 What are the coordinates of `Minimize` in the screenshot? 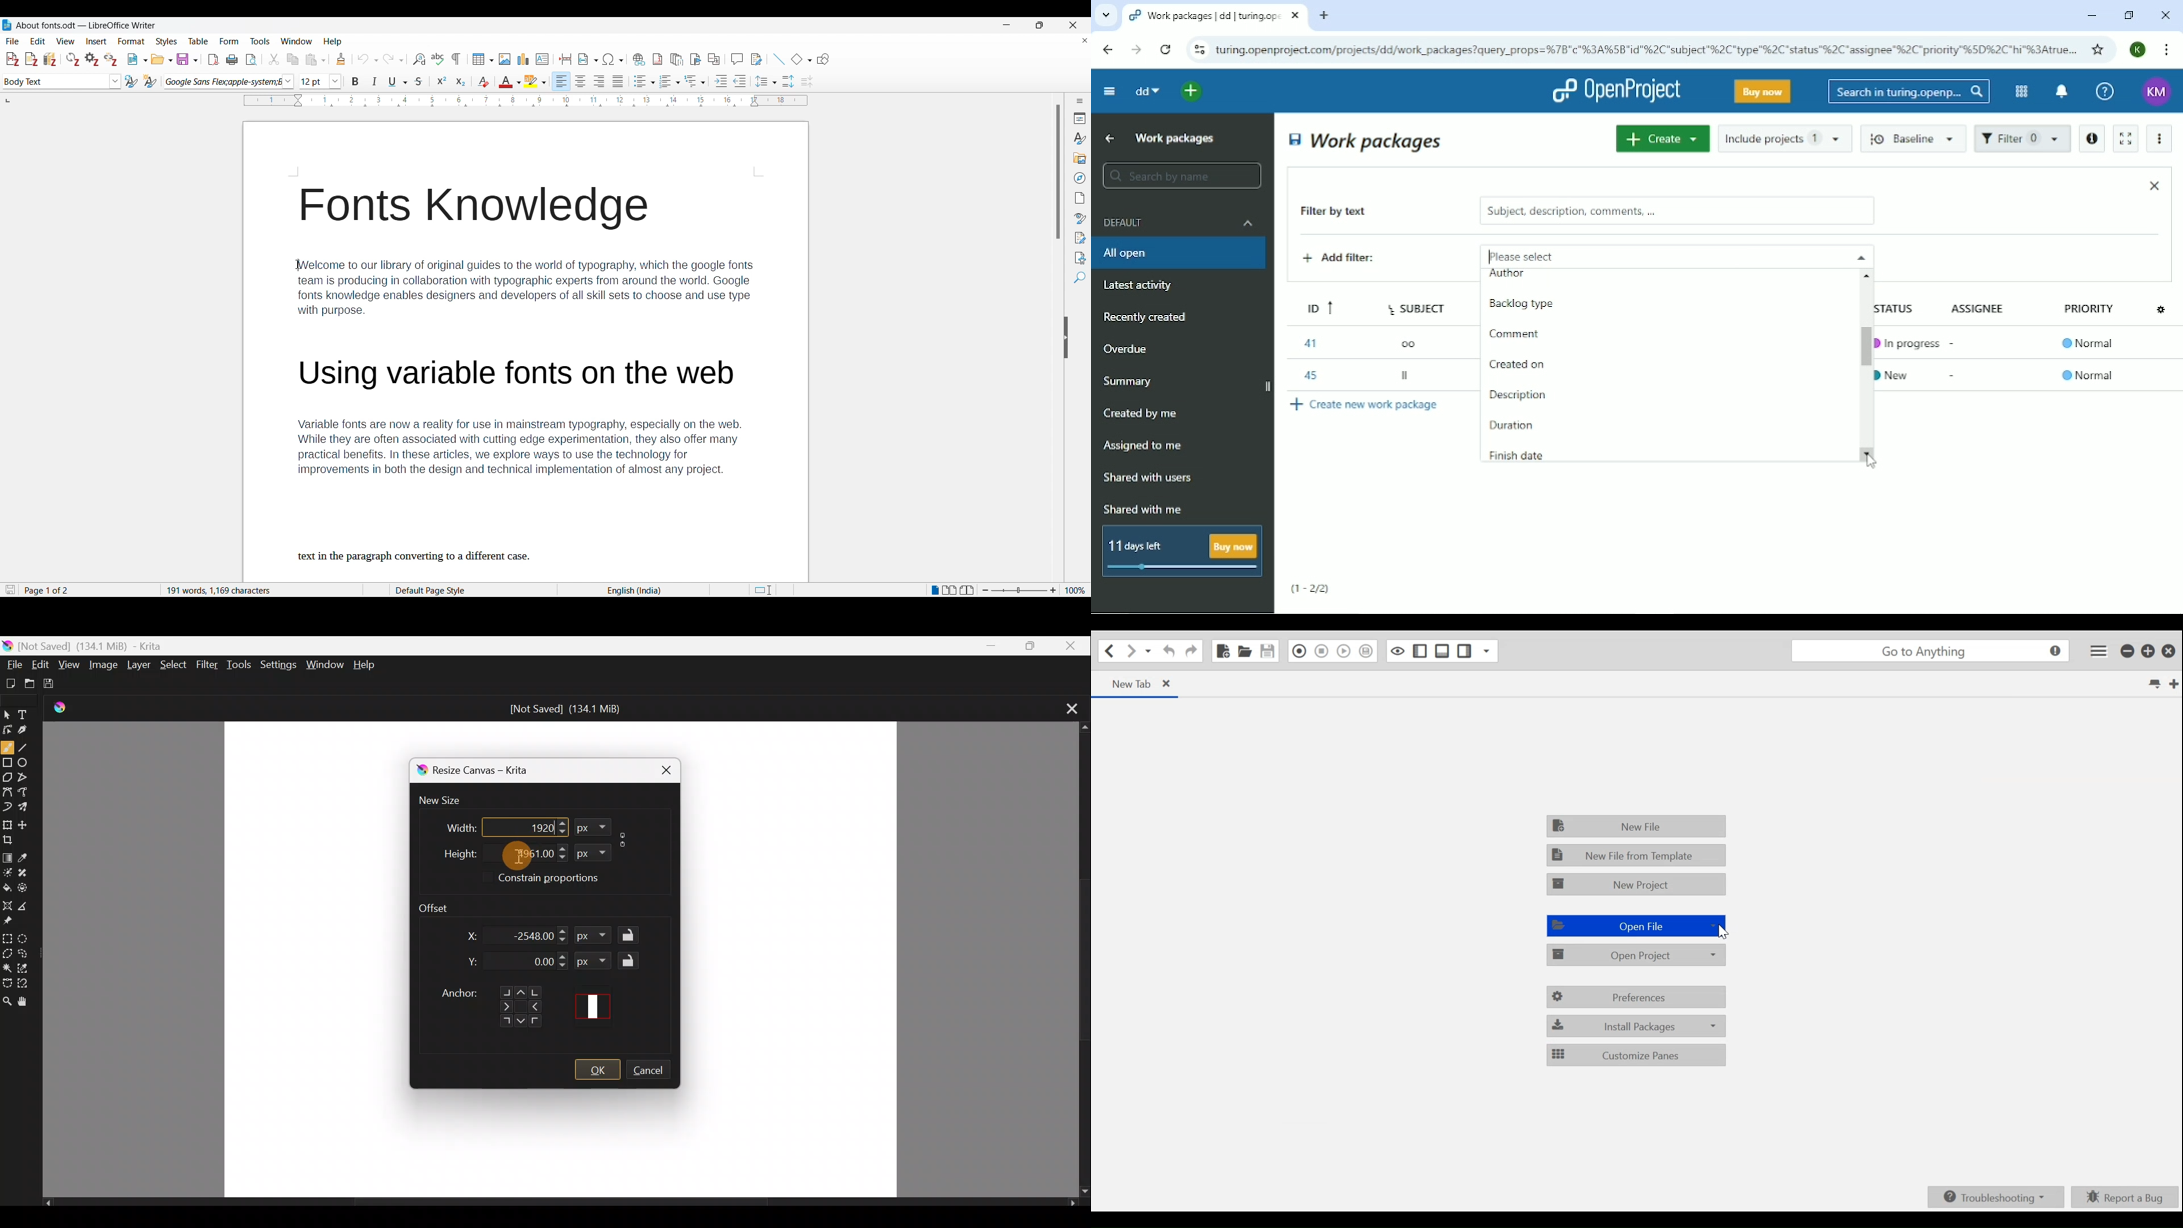 It's located at (985, 646).